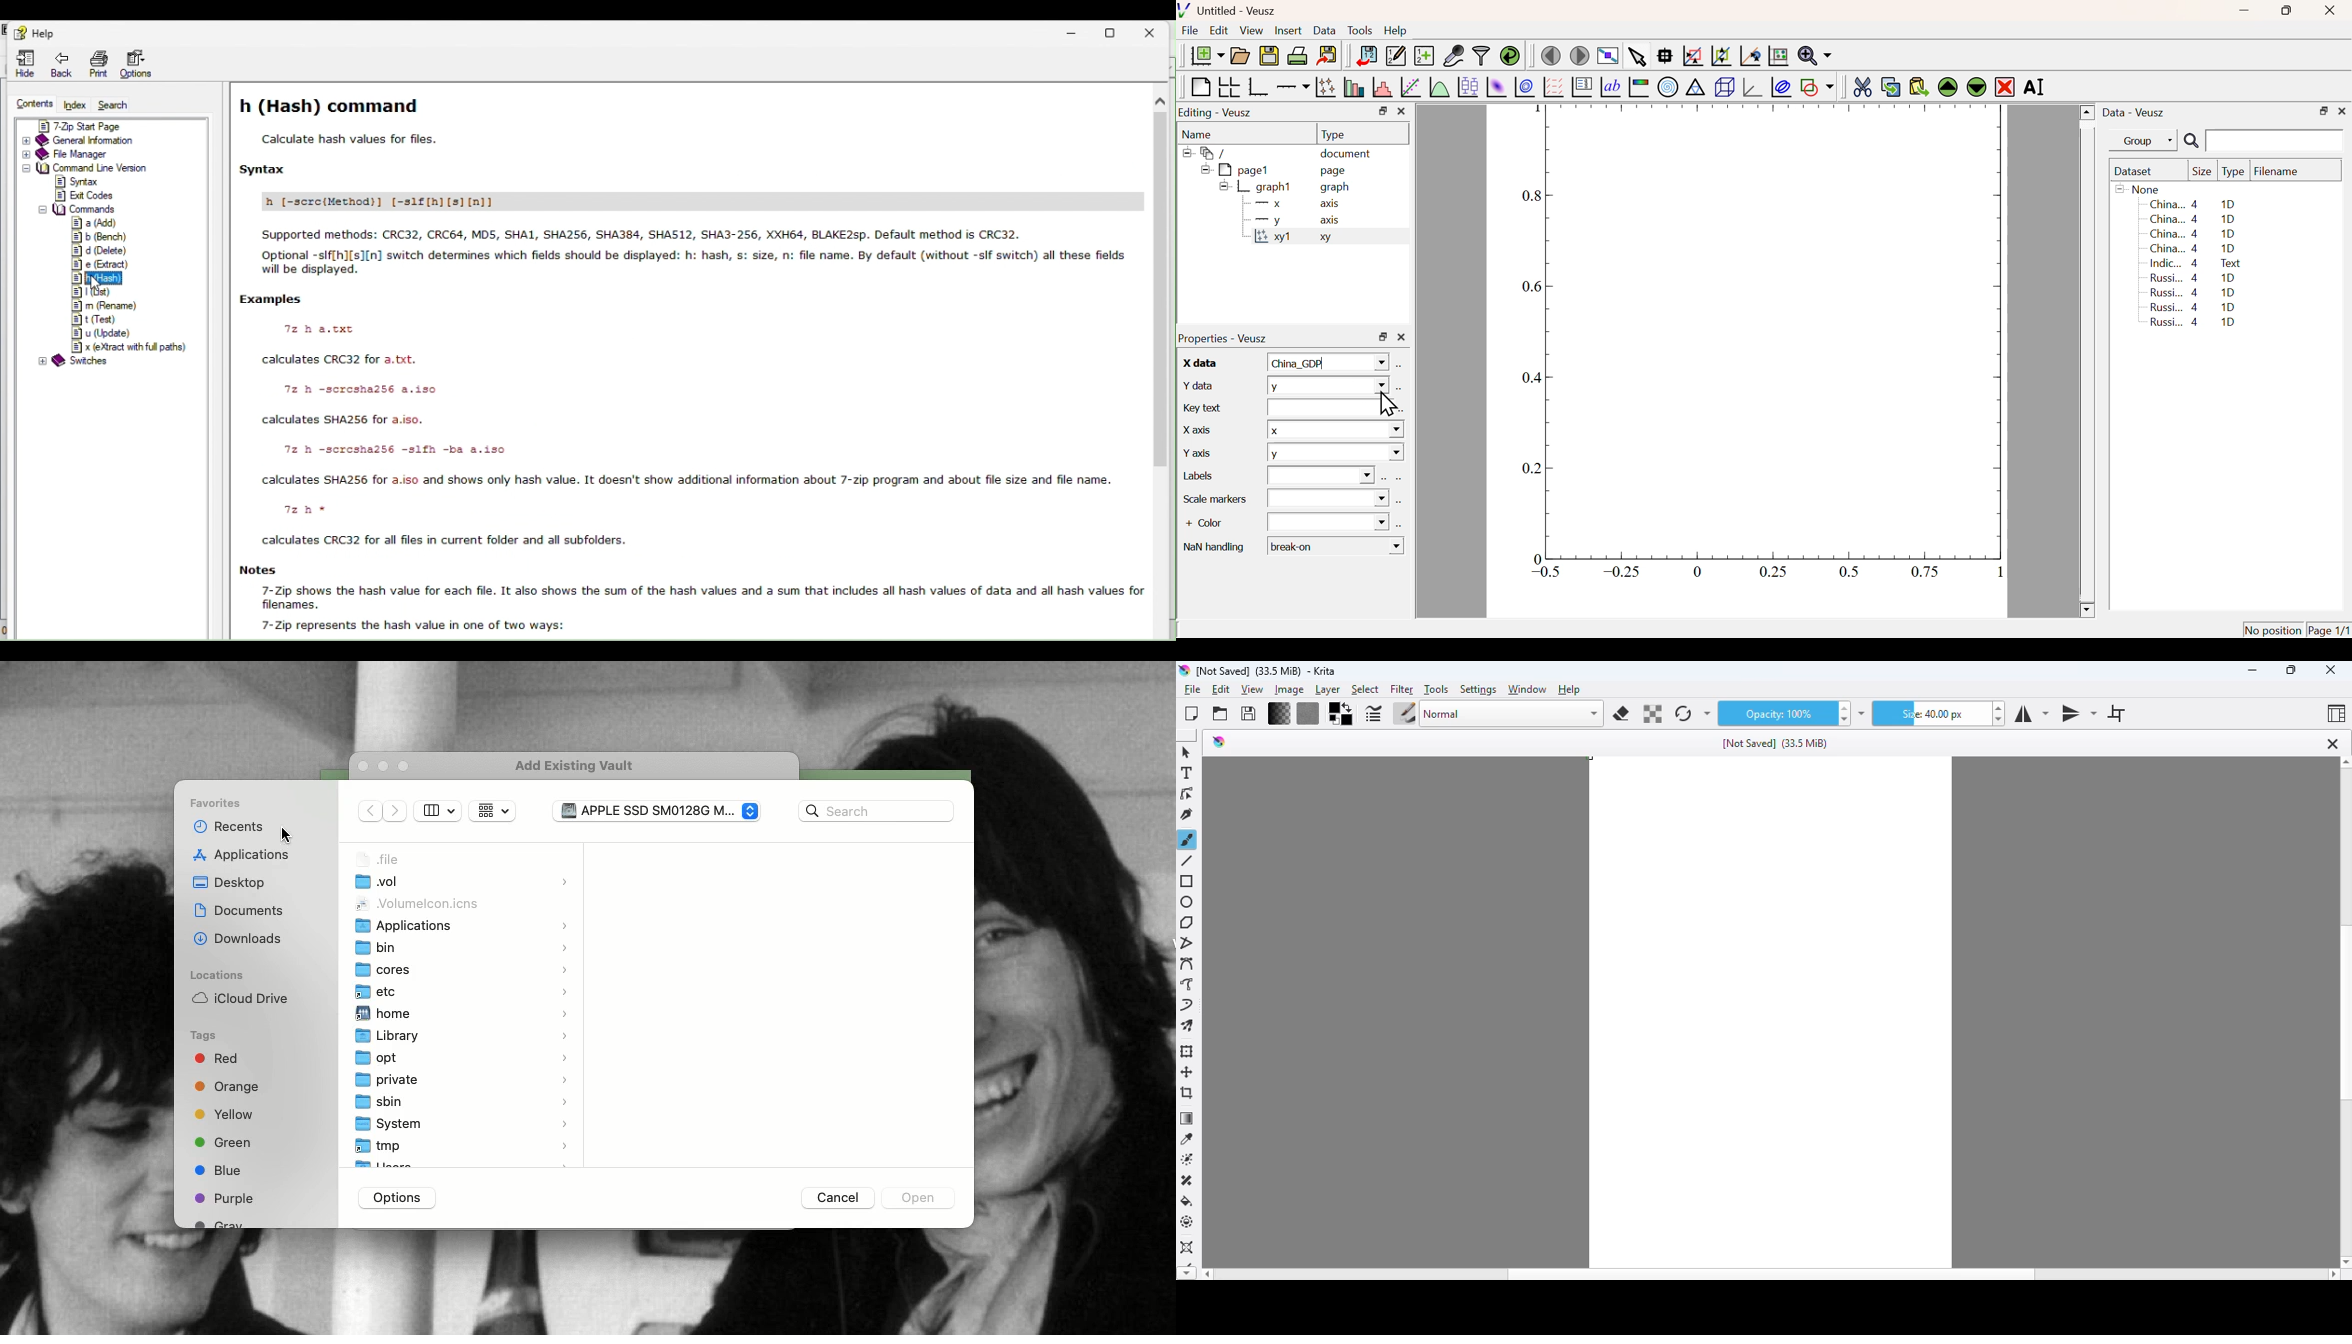 This screenshot has height=1344, width=2352. Describe the element at coordinates (1682, 713) in the screenshot. I see `reload original presets` at that location.